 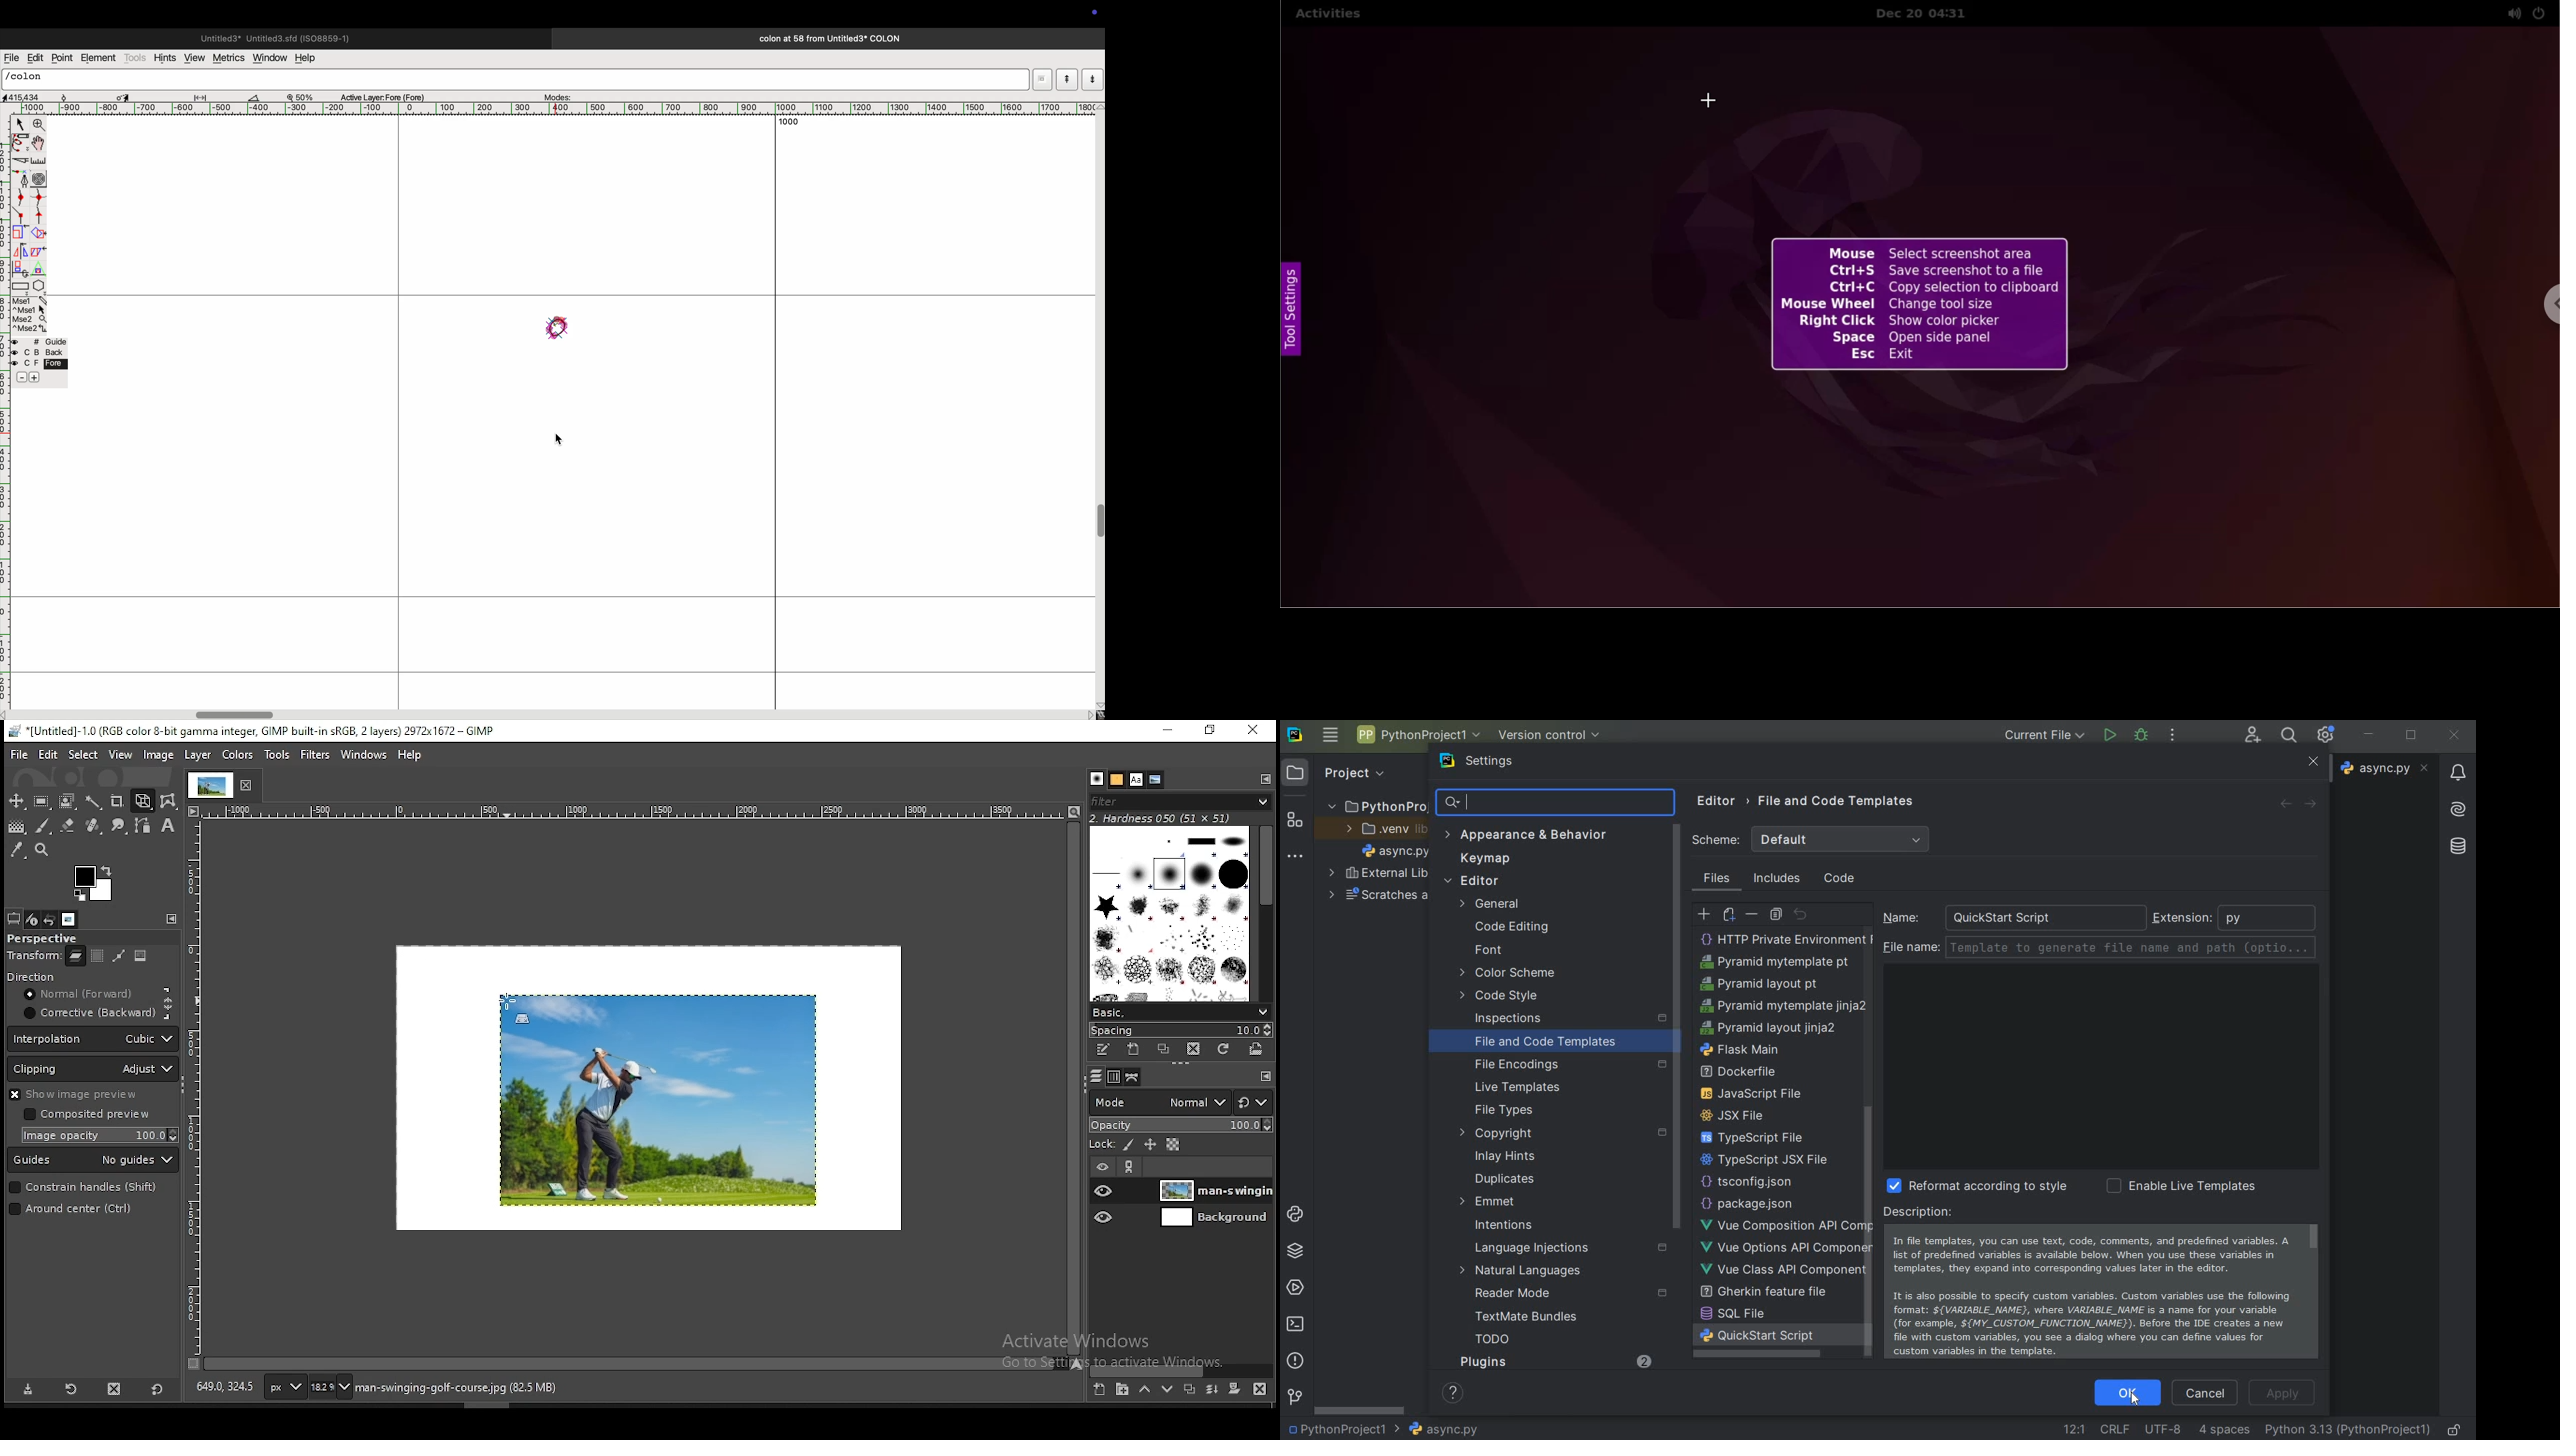 What do you see at coordinates (41, 177) in the screenshot?
I see `circles` at bounding box center [41, 177].